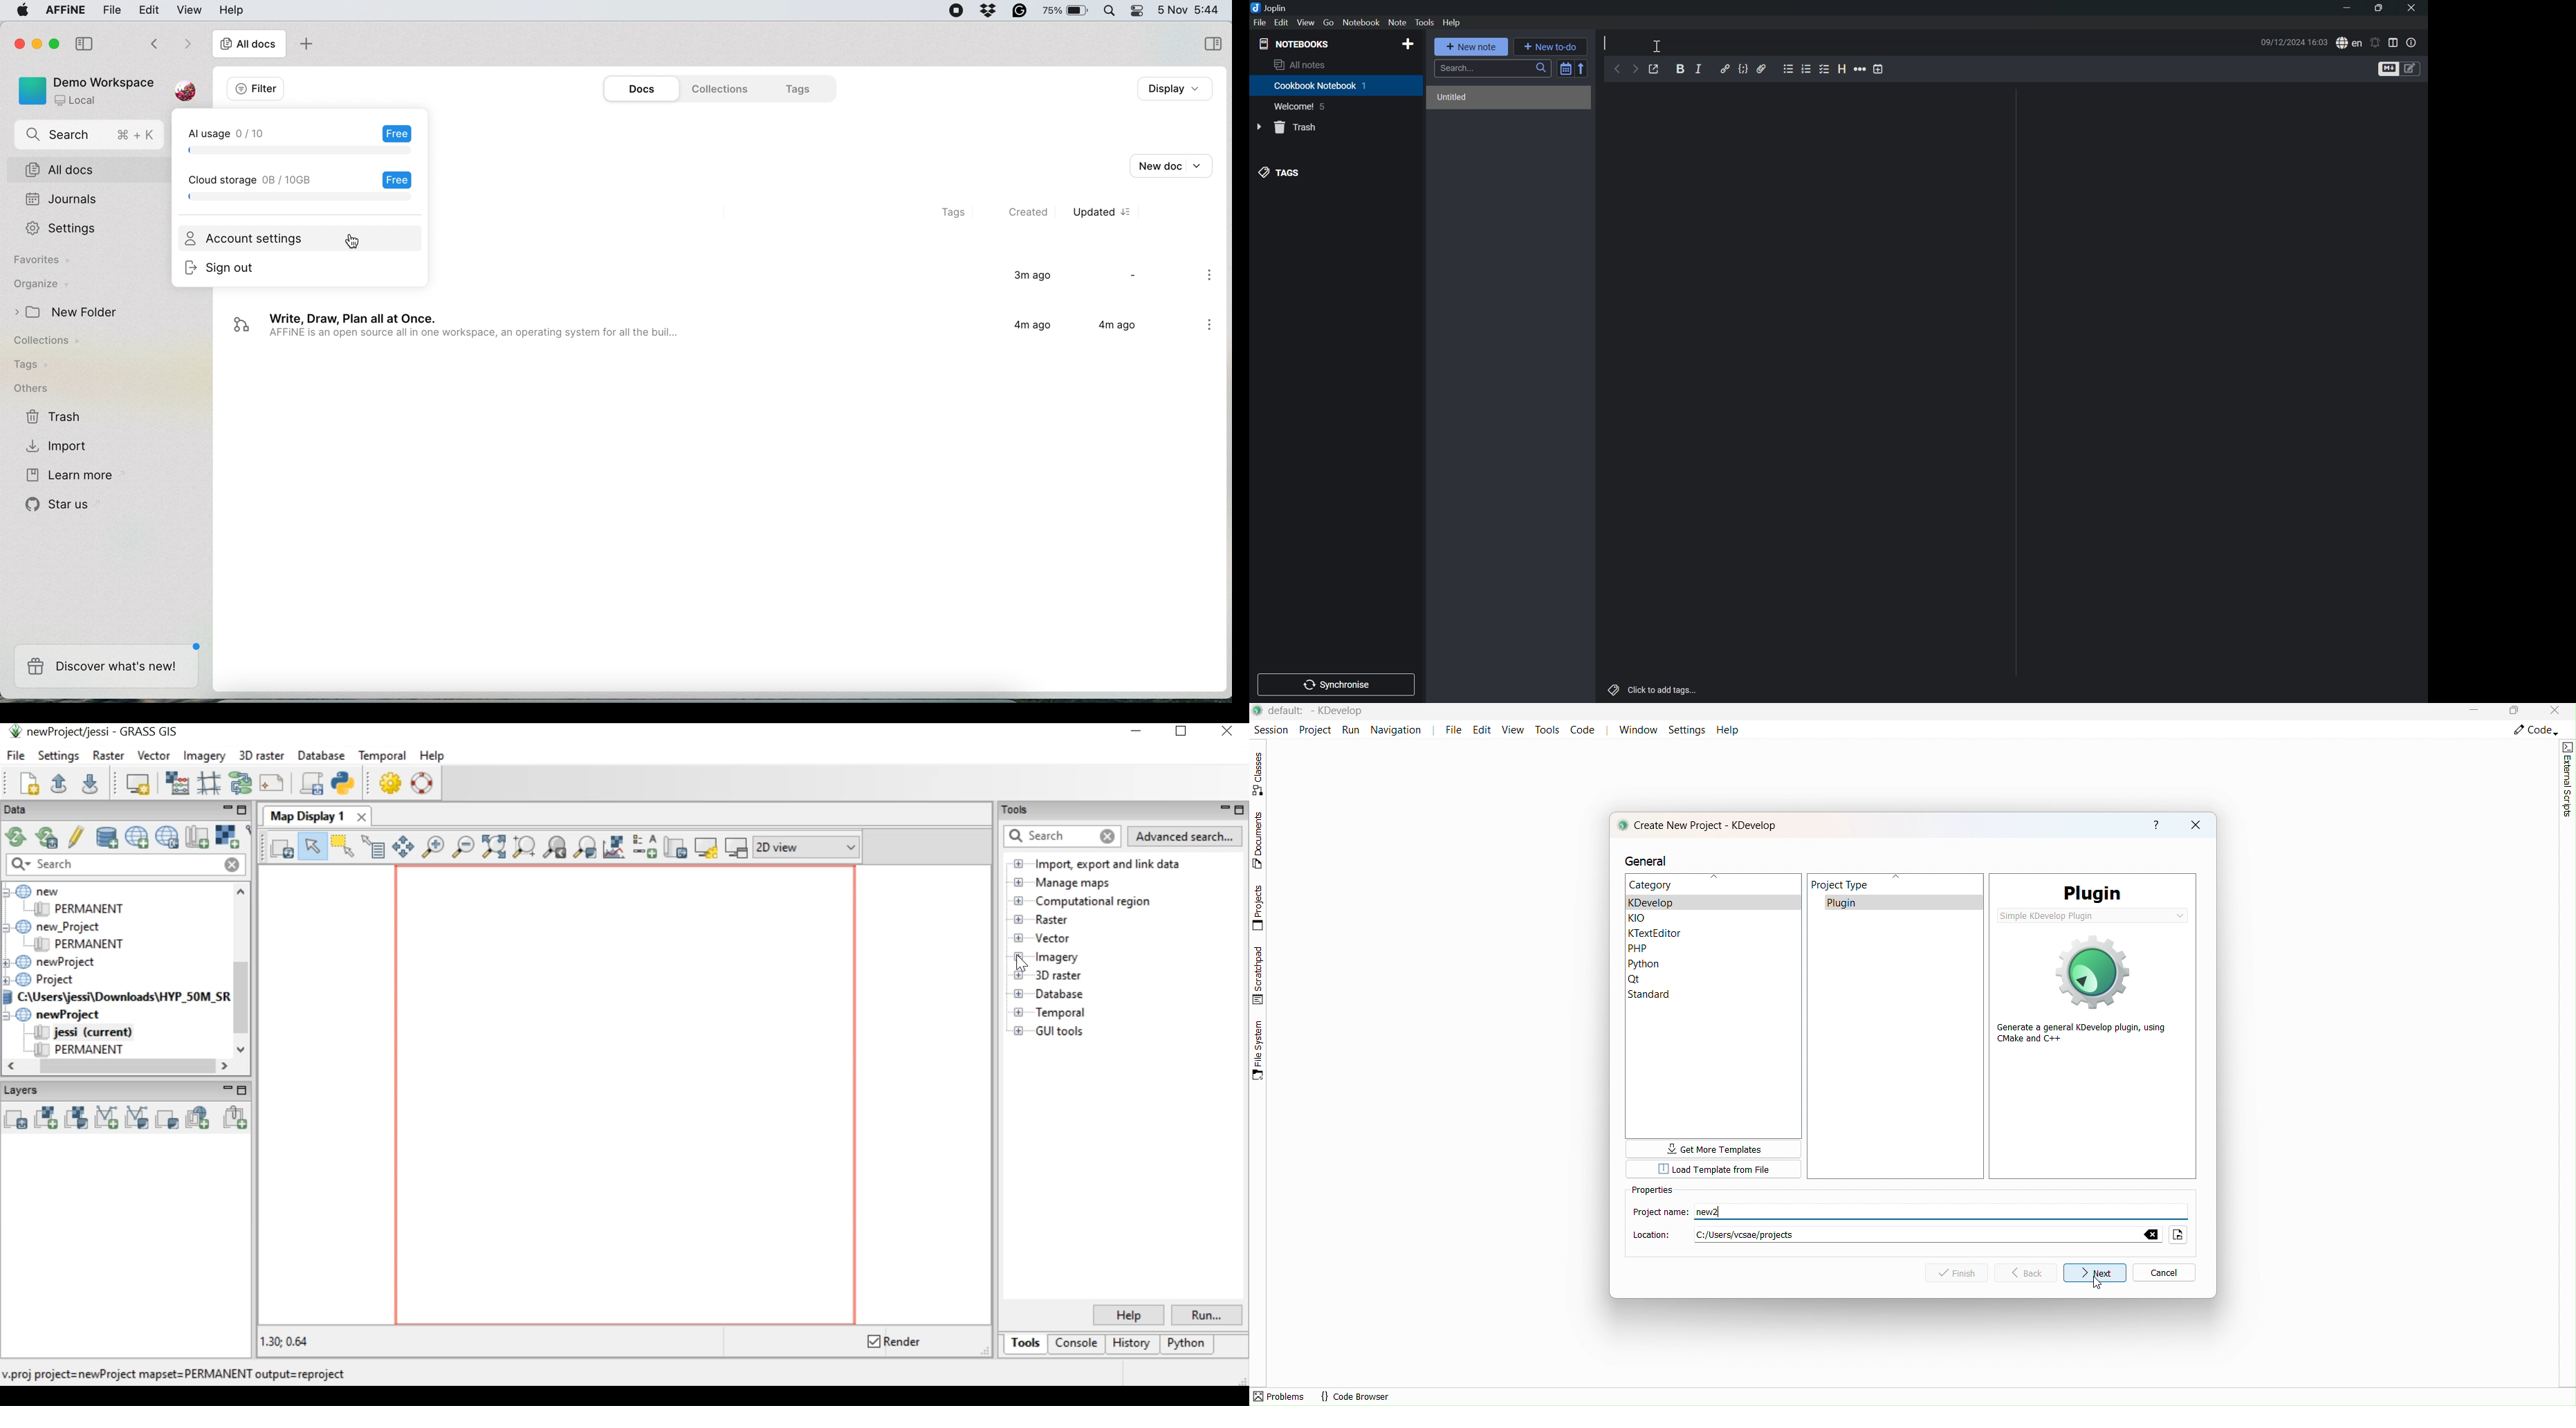 Image resolution: width=2576 pixels, height=1428 pixels. What do you see at coordinates (234, 270) in the screenshot?
I see `sign out` at bounding box center [234, 270].